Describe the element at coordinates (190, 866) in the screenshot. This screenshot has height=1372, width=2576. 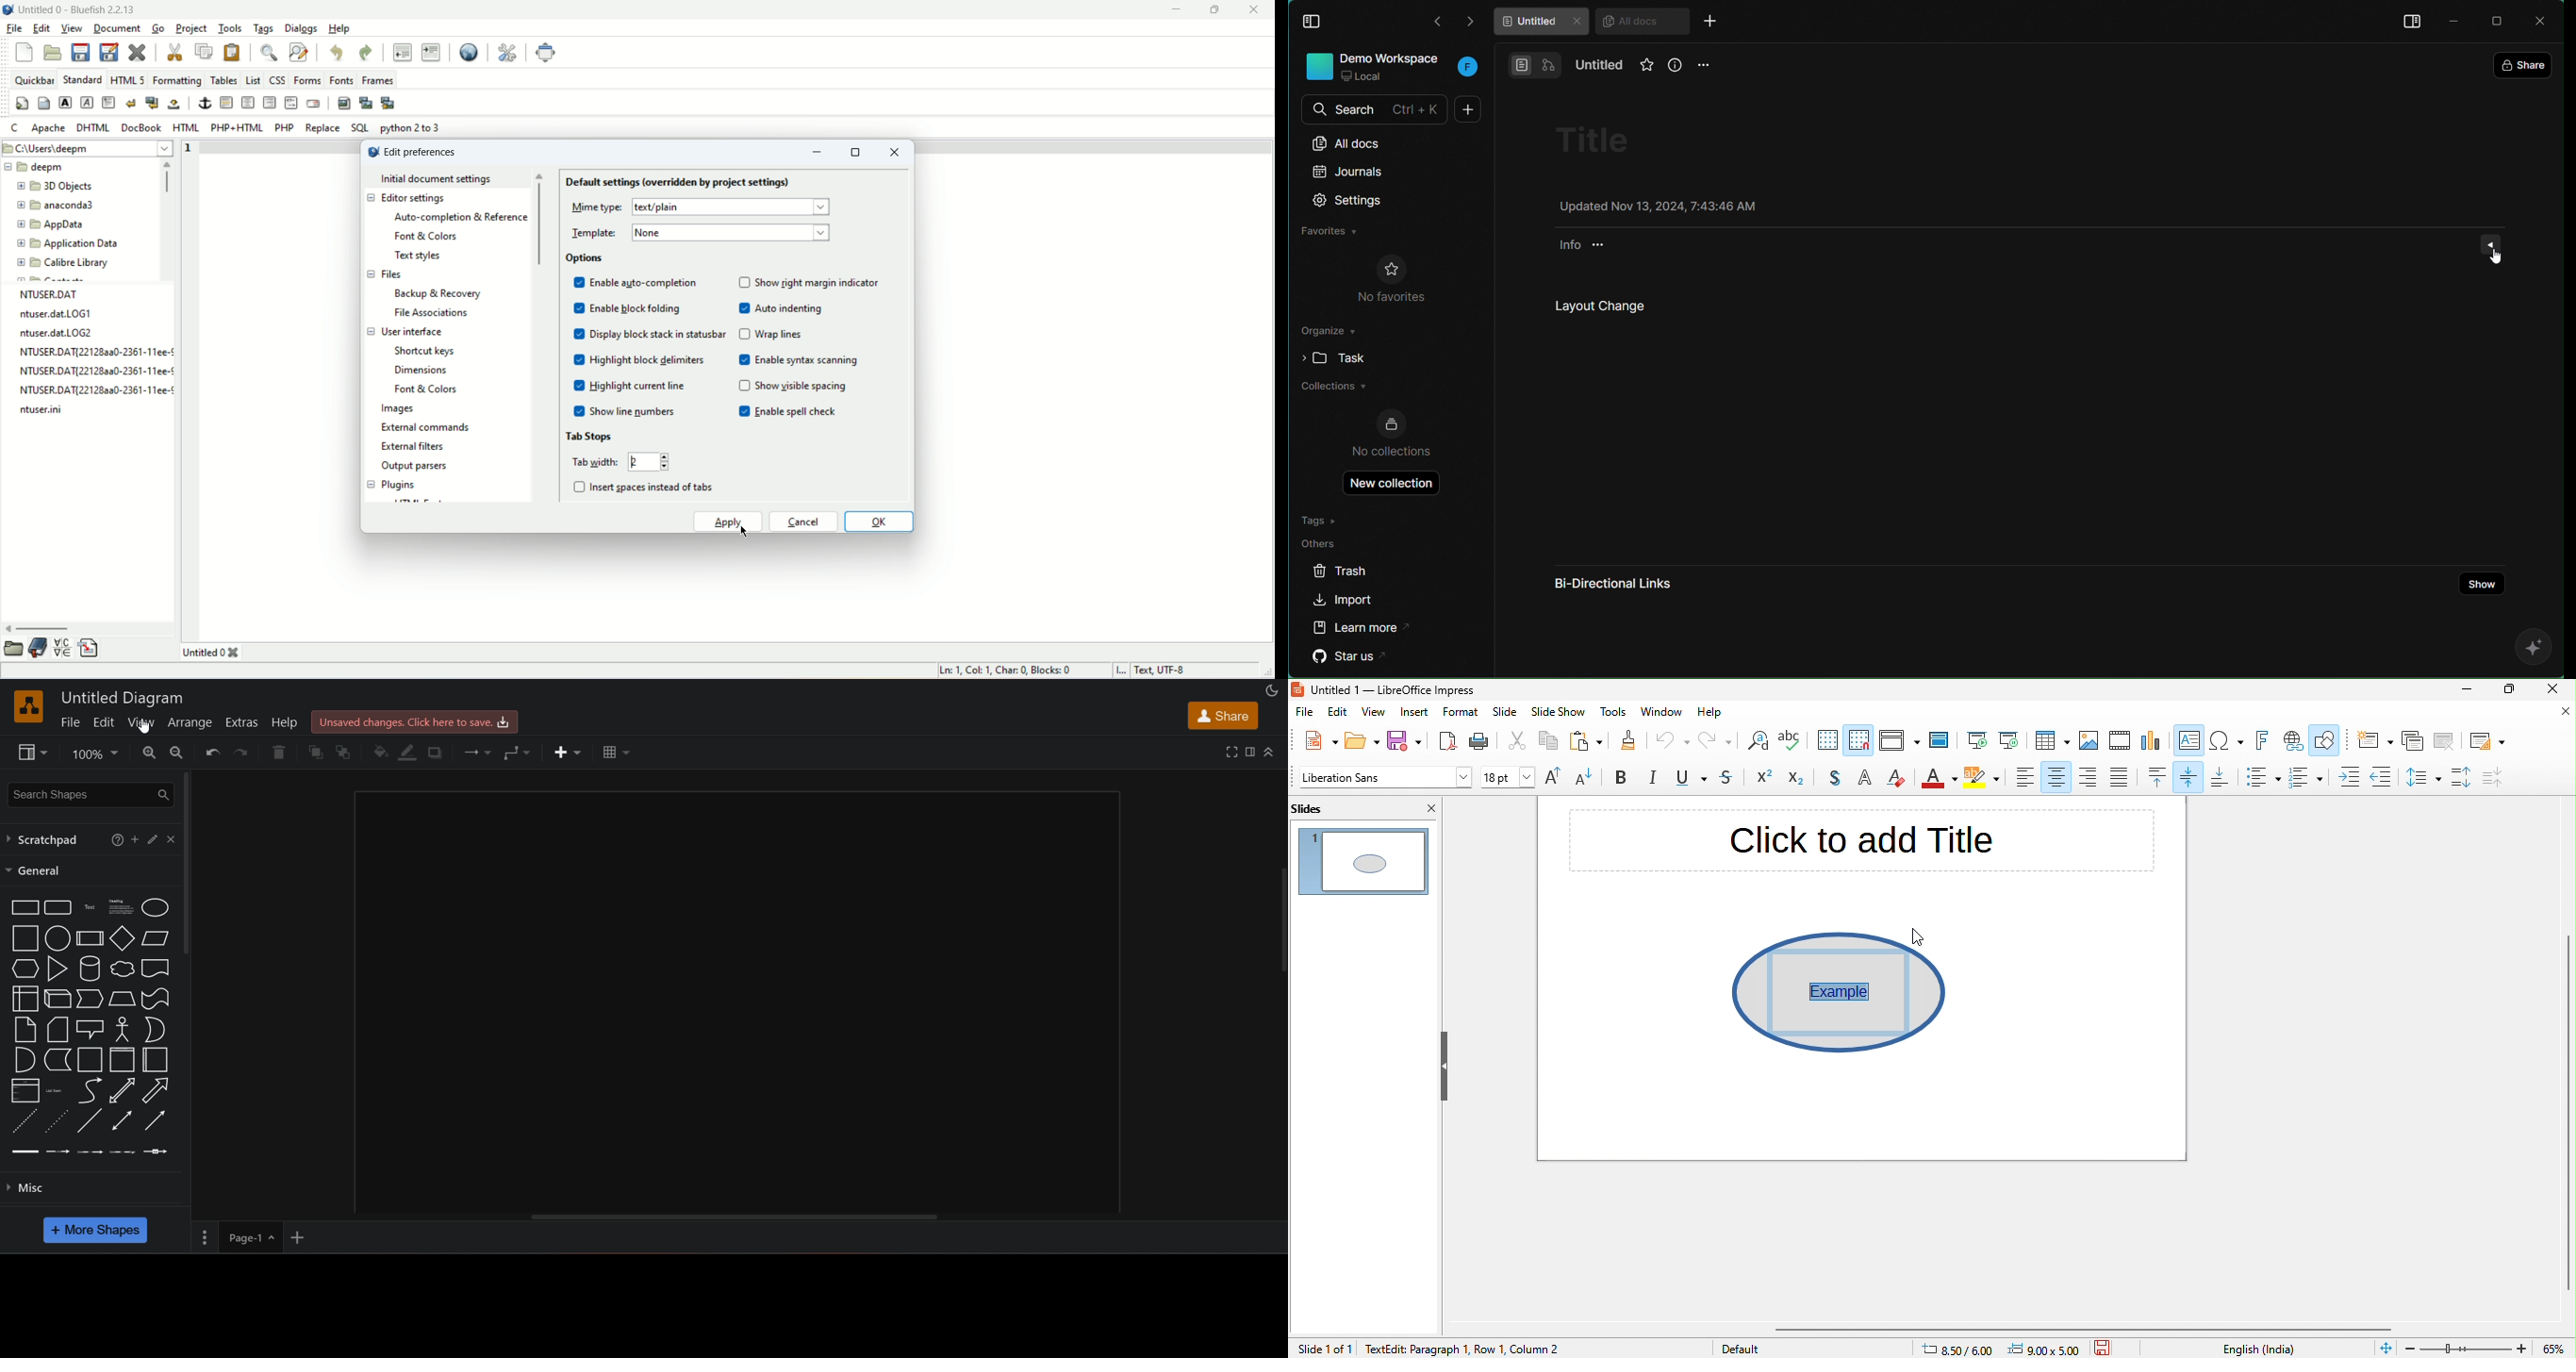
I see `vertical scroll bar` at that location.